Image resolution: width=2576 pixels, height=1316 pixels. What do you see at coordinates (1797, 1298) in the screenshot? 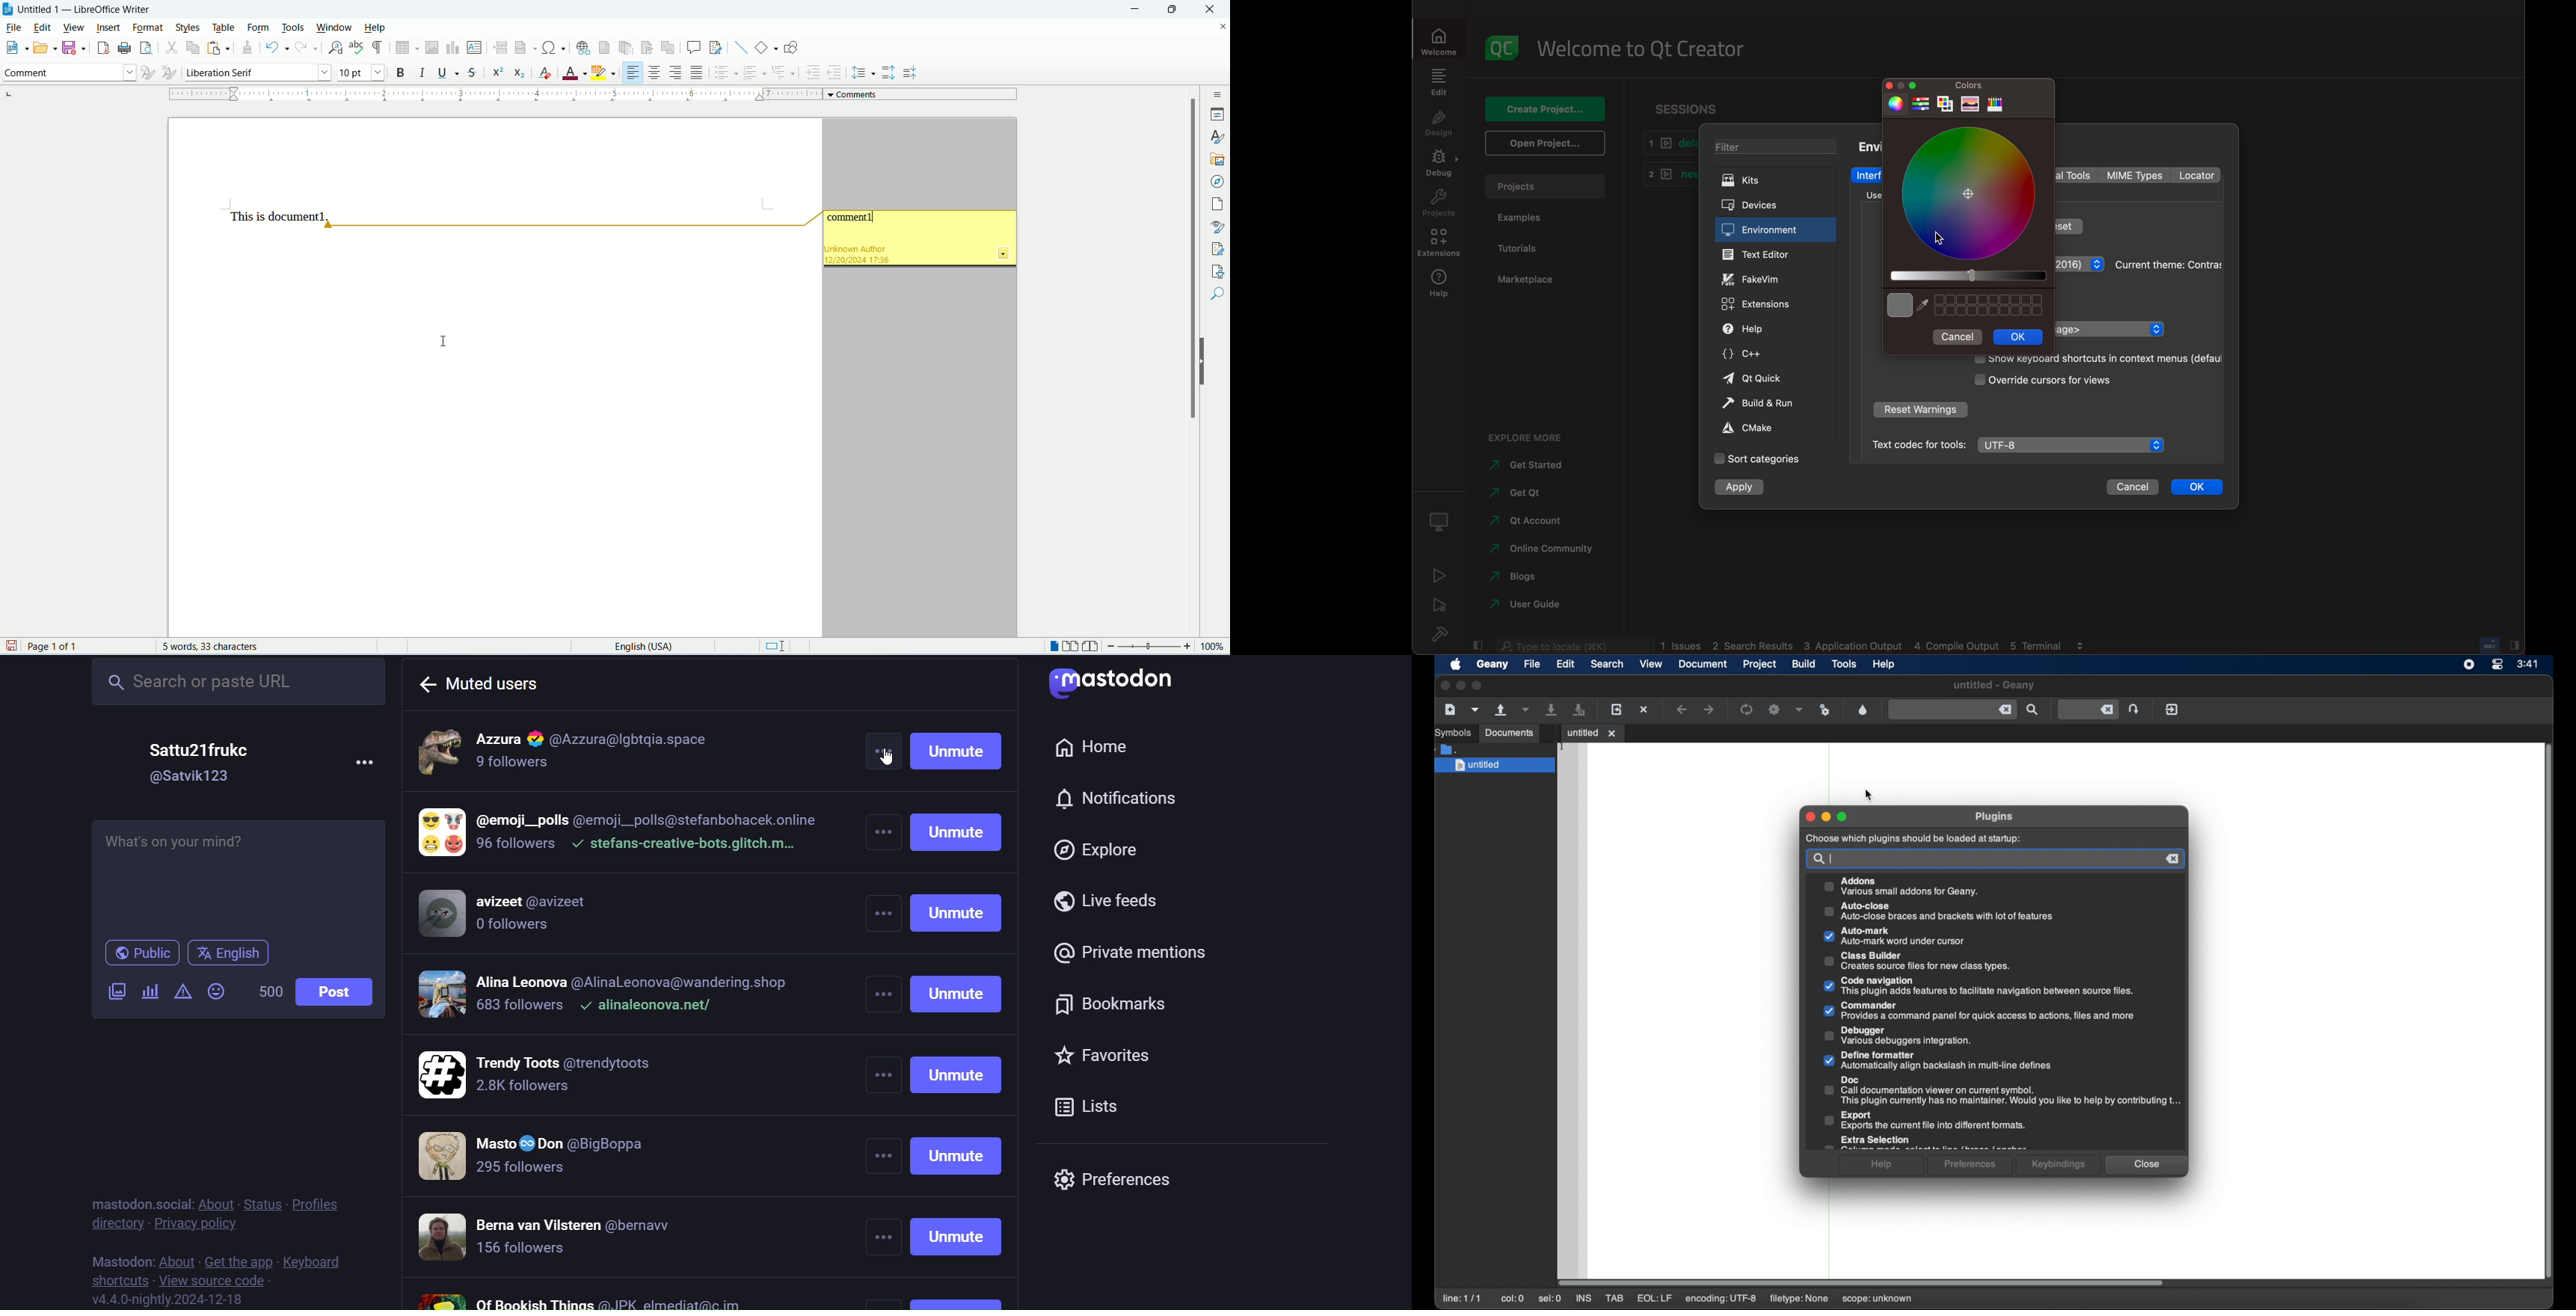
I see `filetype: none` at bounding box center [1797, 1298].